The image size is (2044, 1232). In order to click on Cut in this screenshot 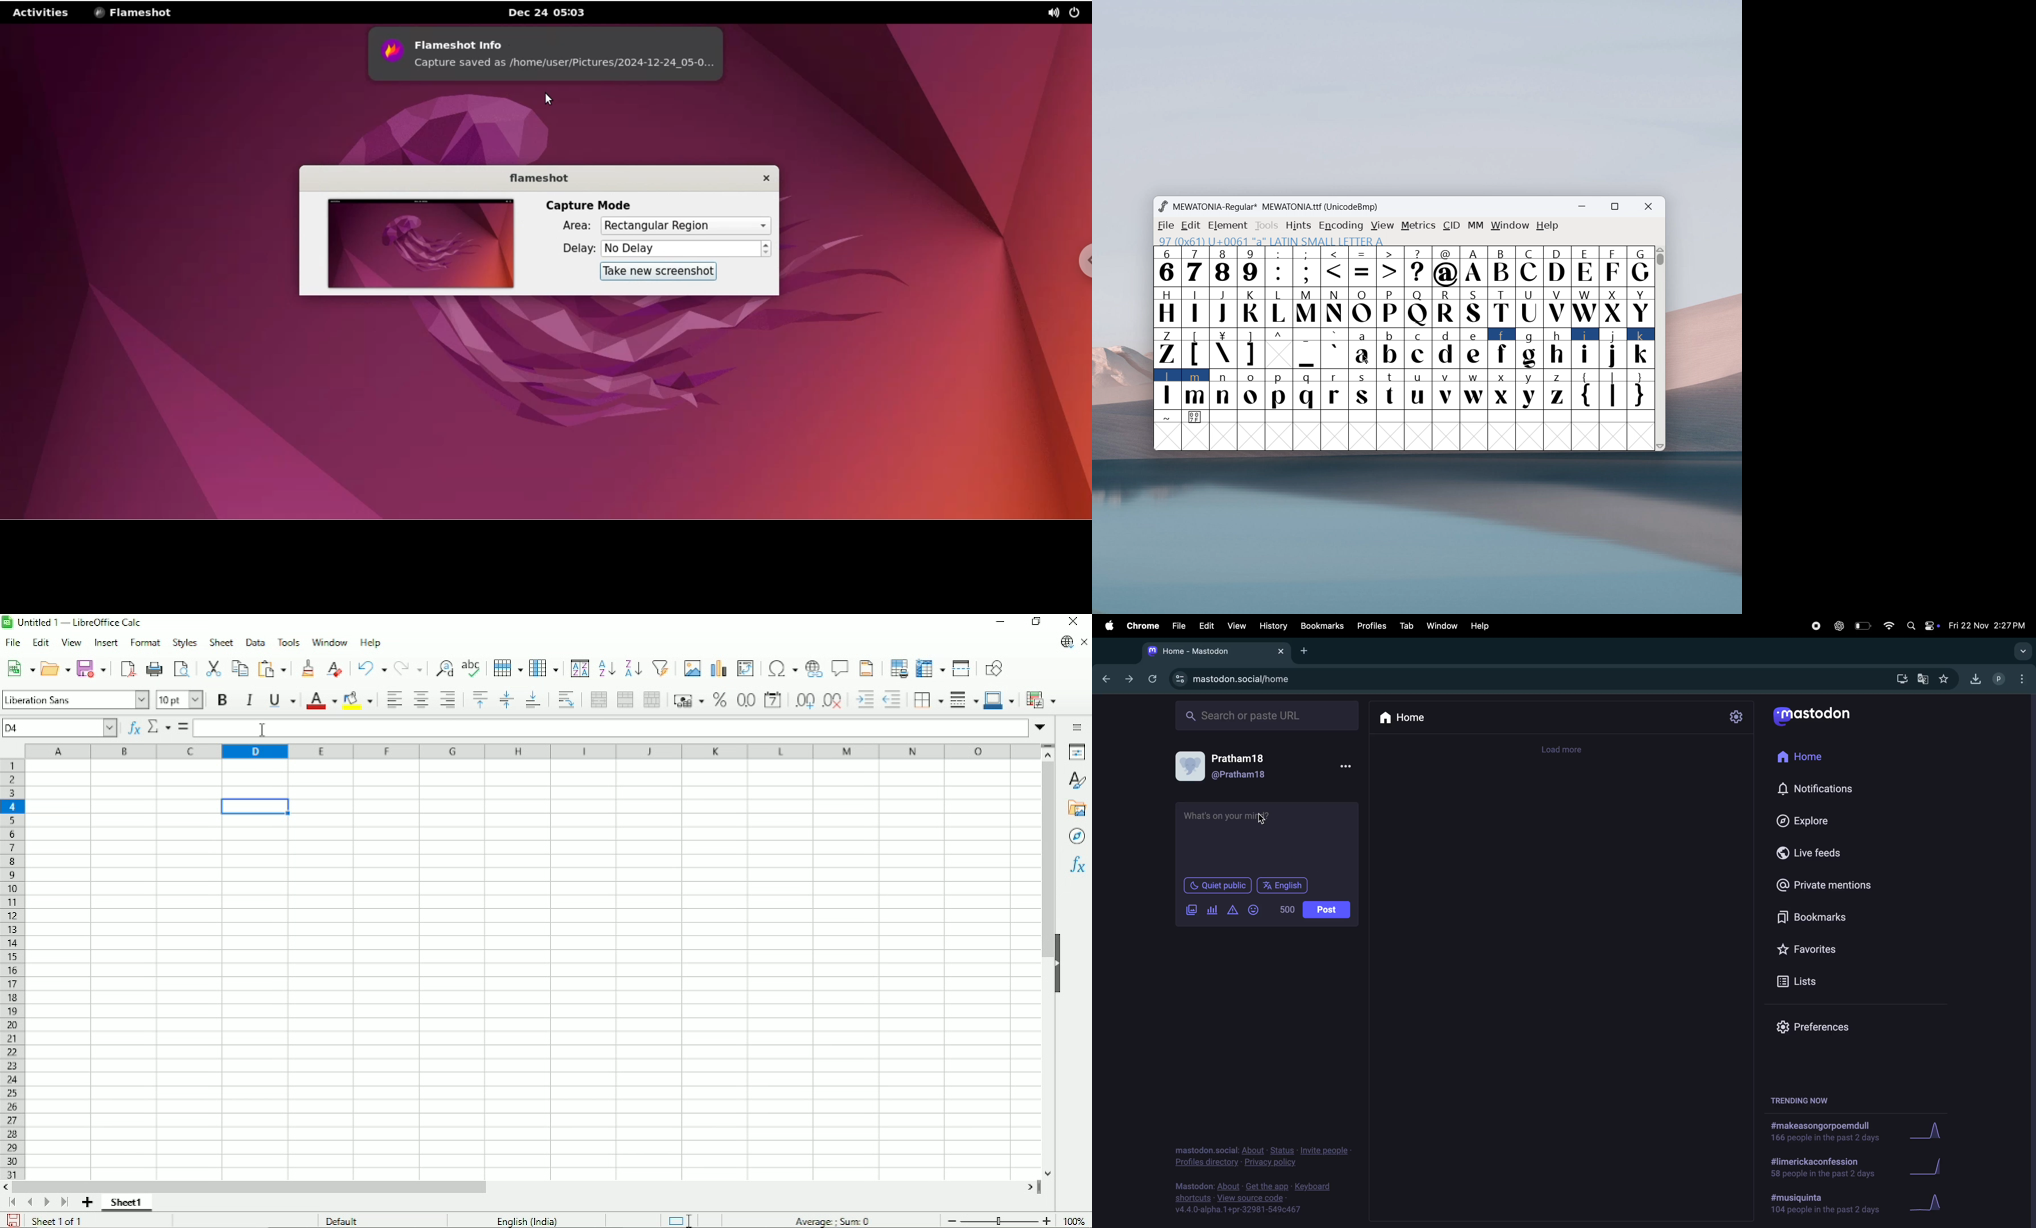, I will do `click(213, 668)`.